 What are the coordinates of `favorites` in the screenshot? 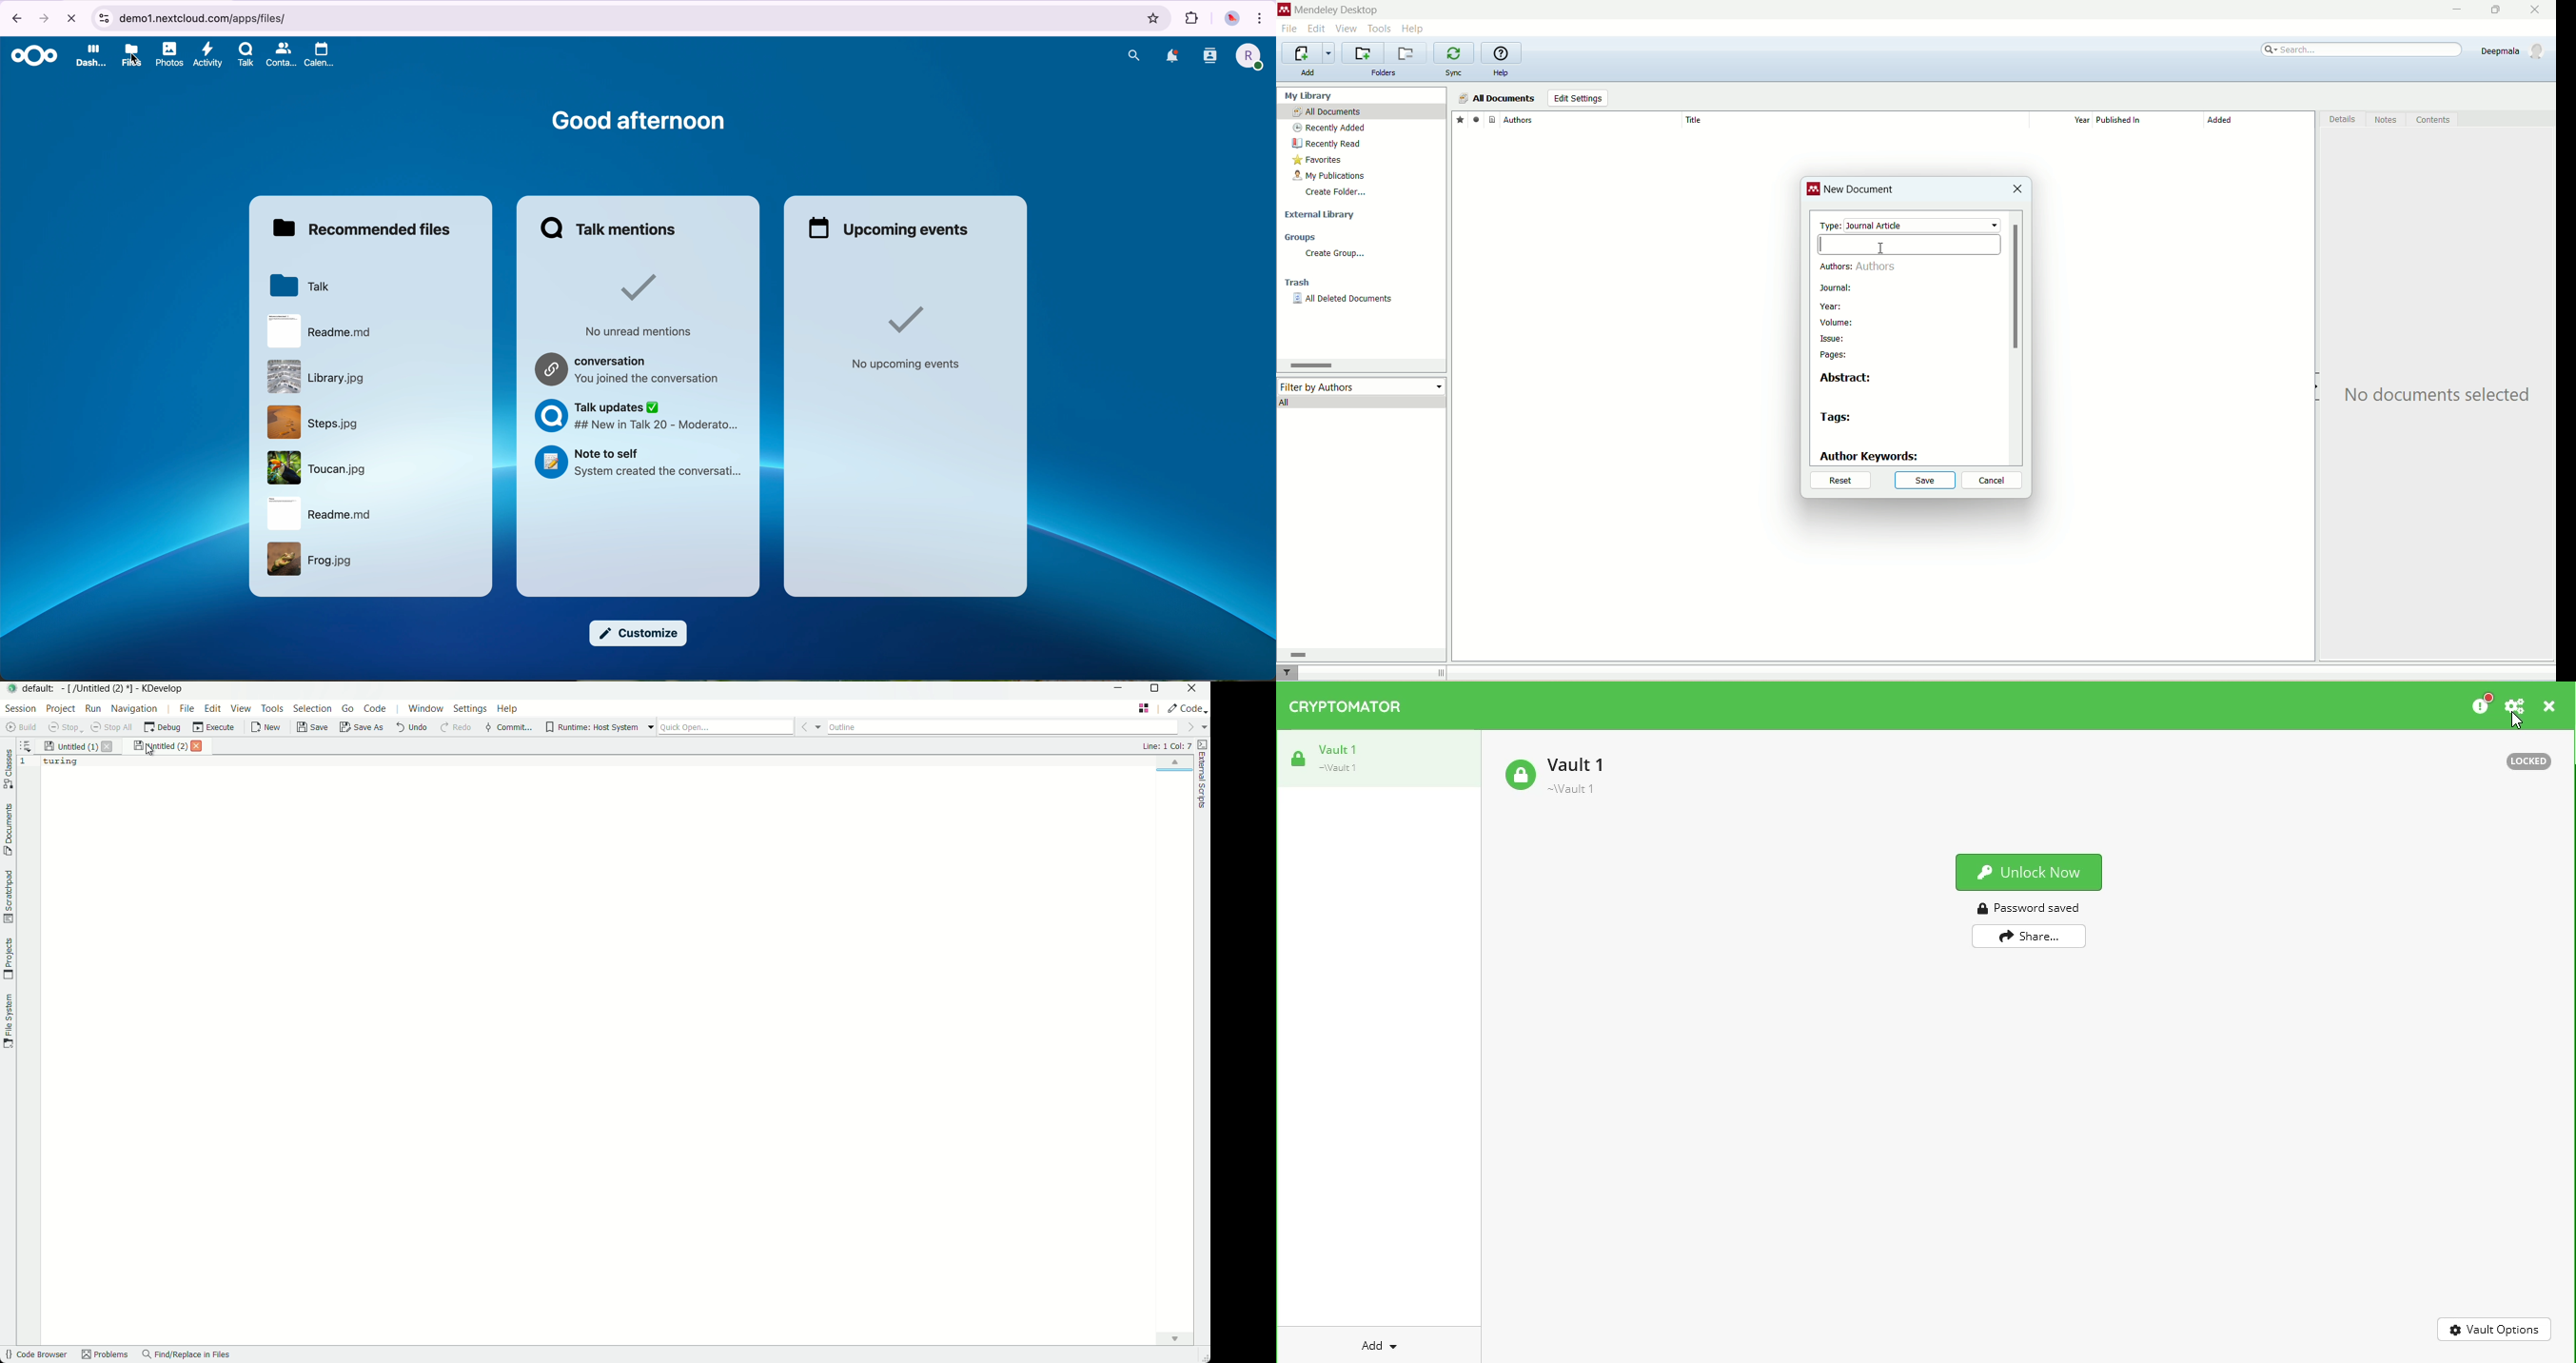 It's located at (1319, 161).